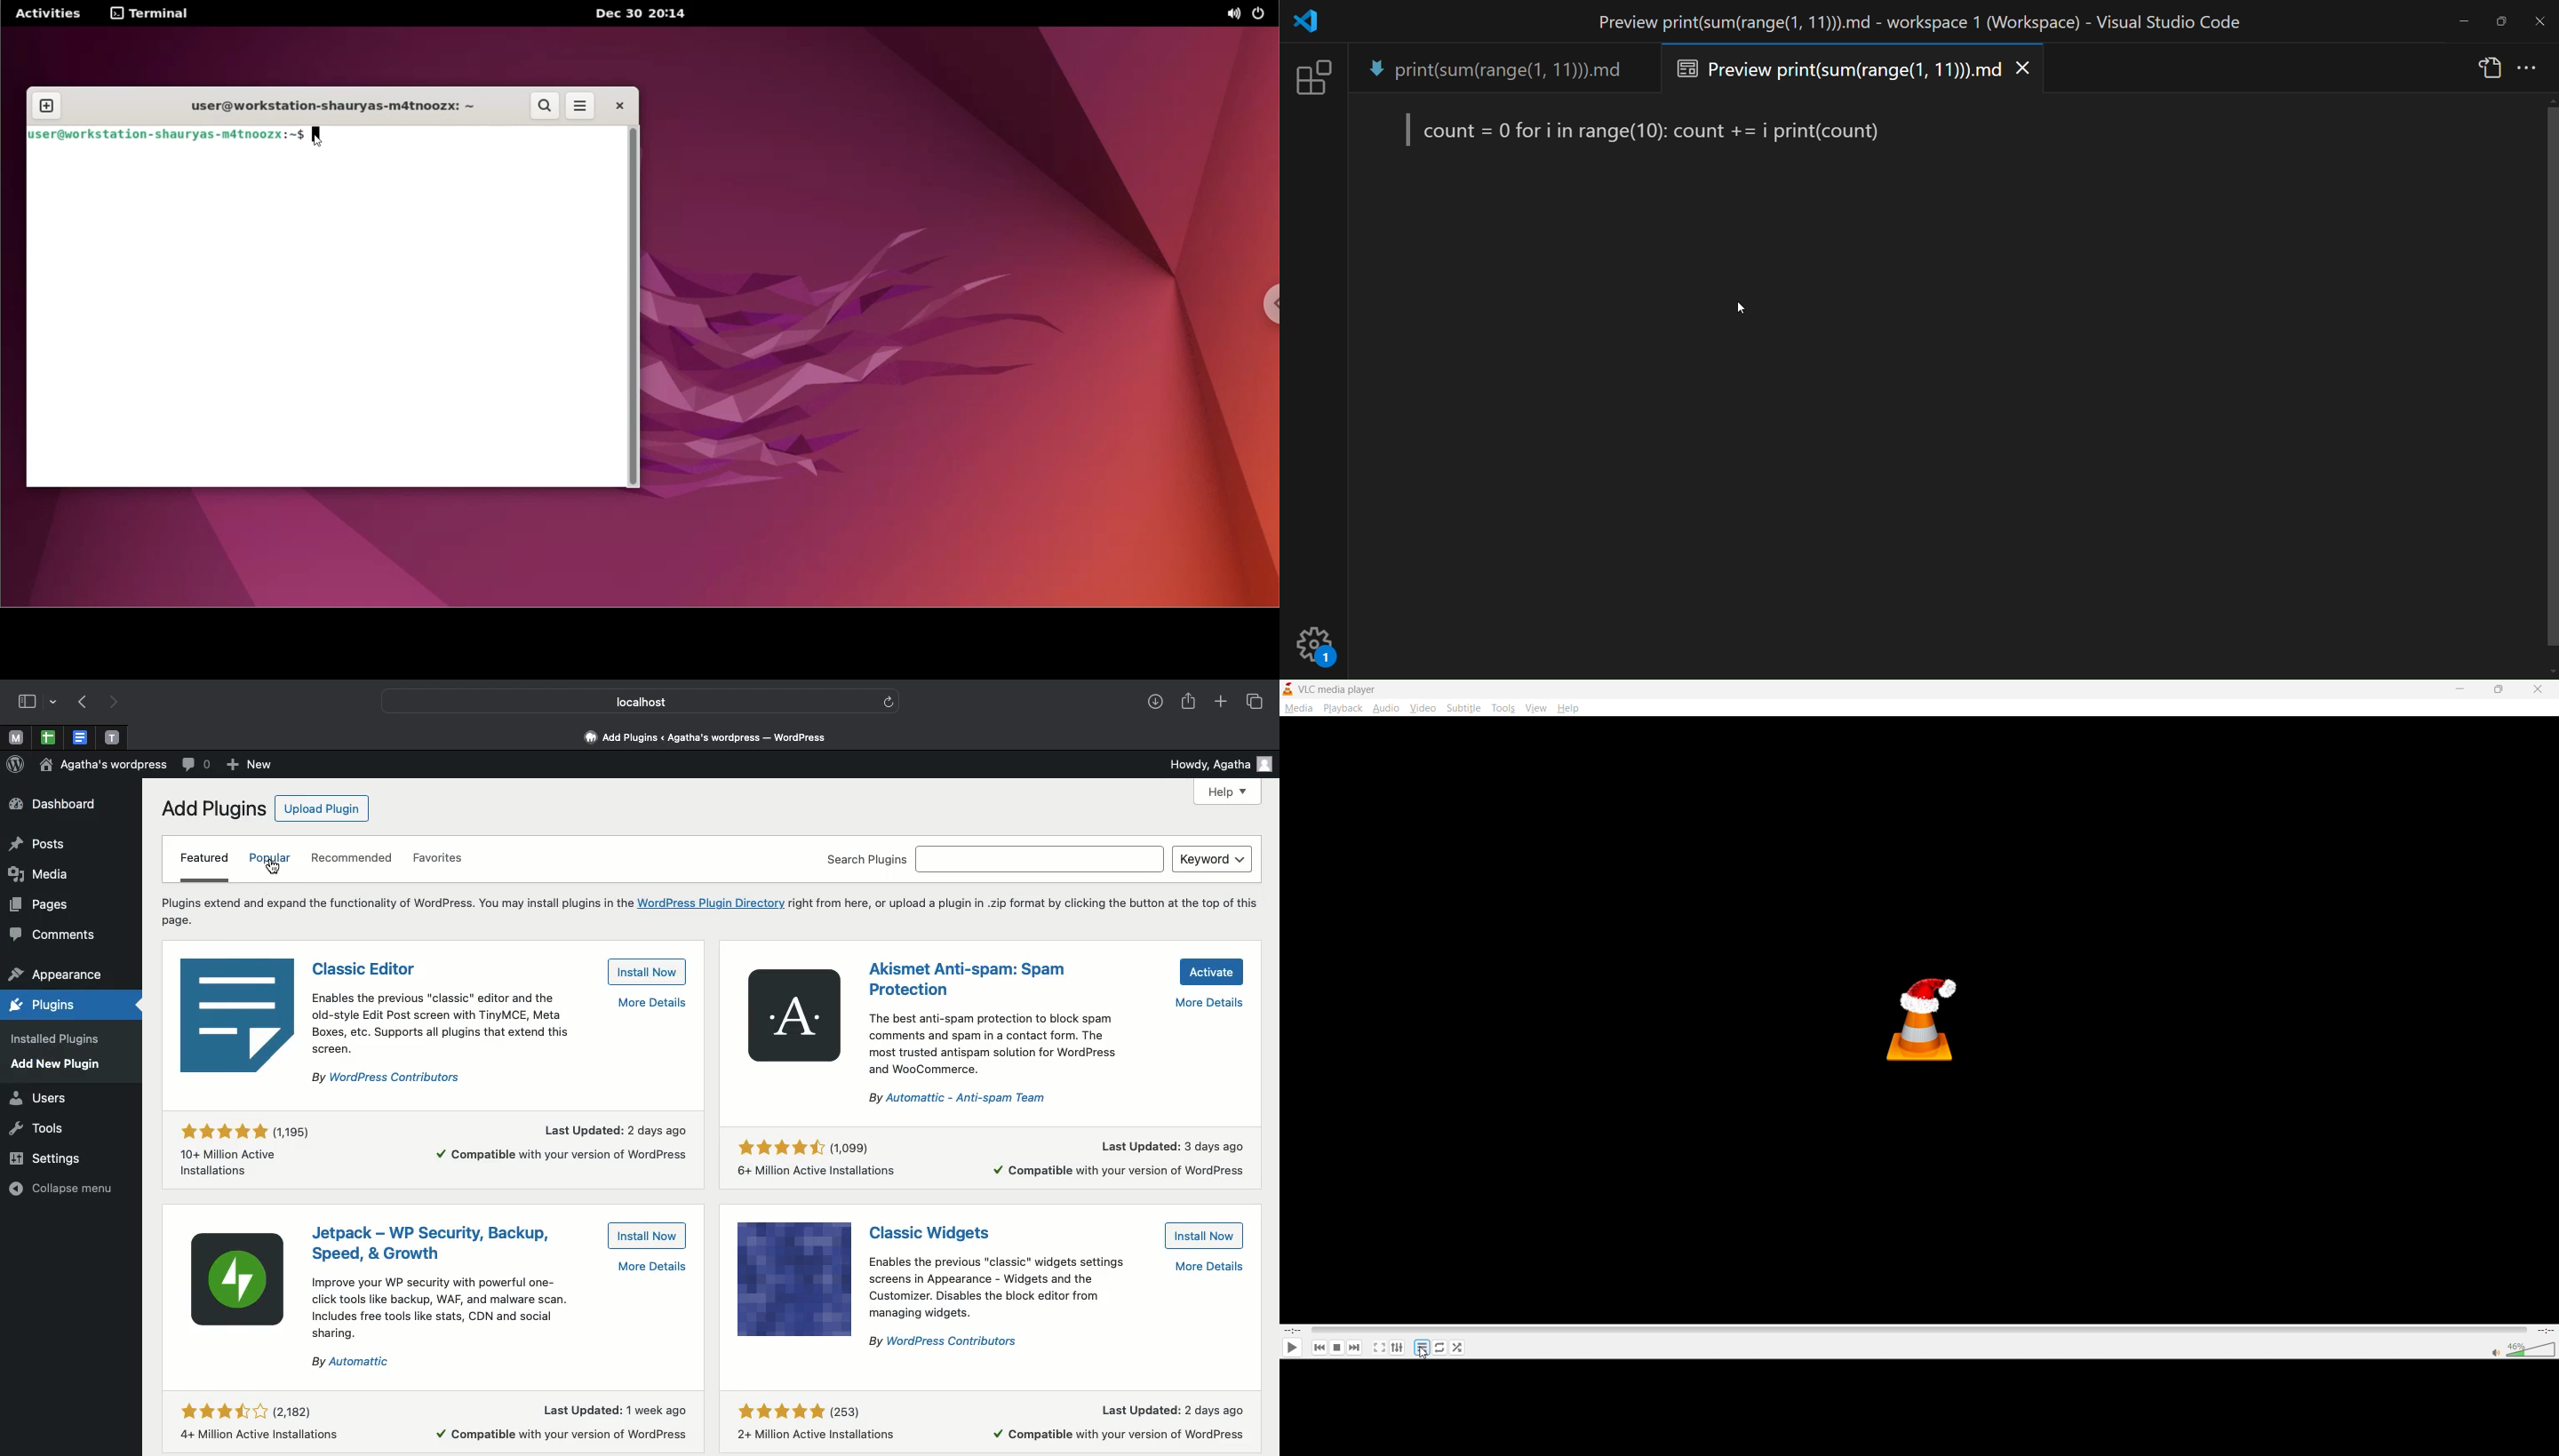 The image size is (2576, 1456). I want to click on Howdy user, so click(1220, 762).